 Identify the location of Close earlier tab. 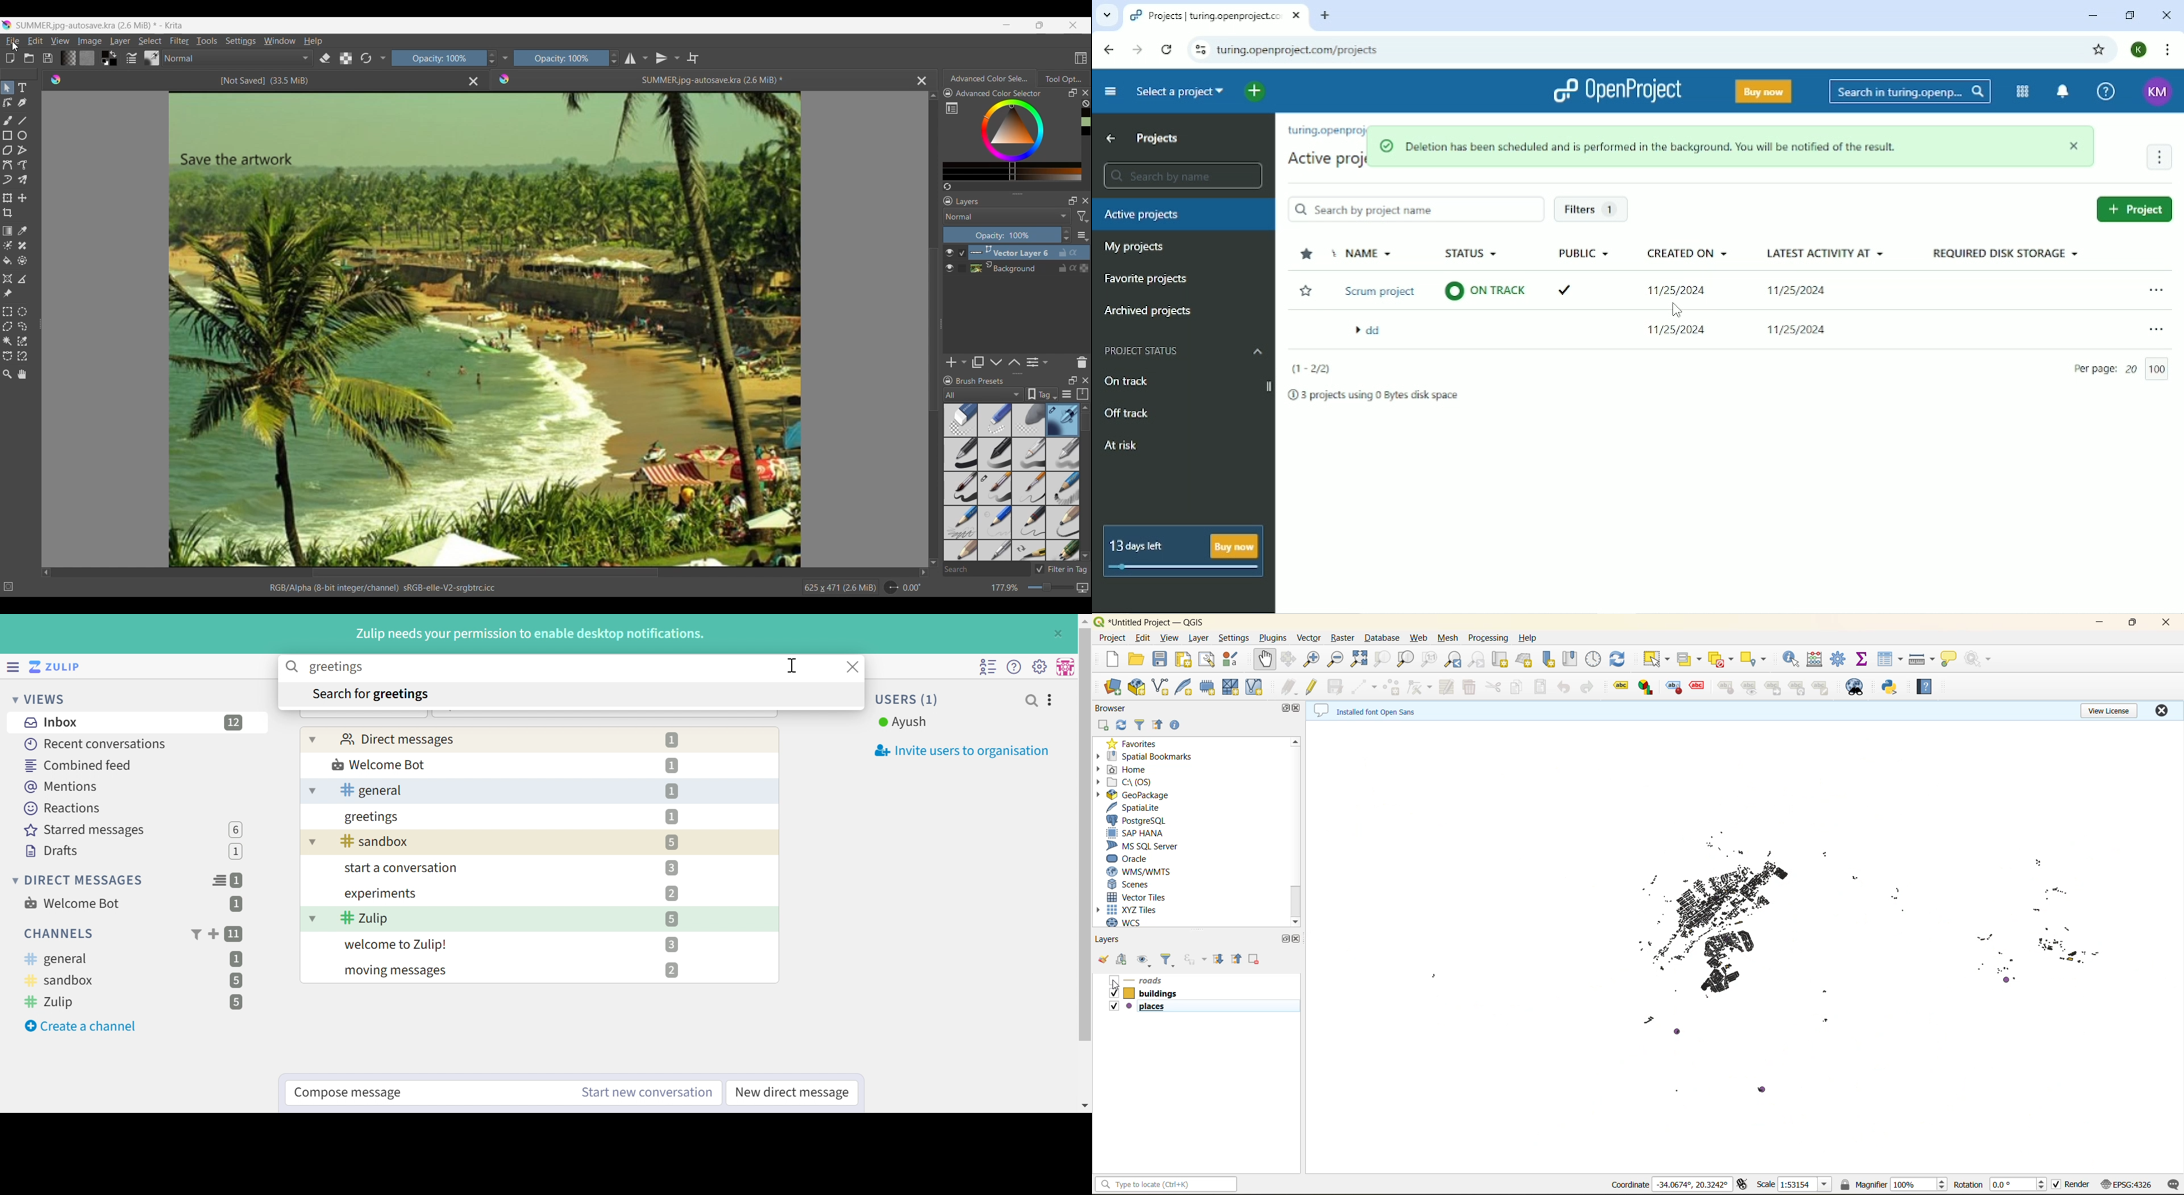
(474, 82).